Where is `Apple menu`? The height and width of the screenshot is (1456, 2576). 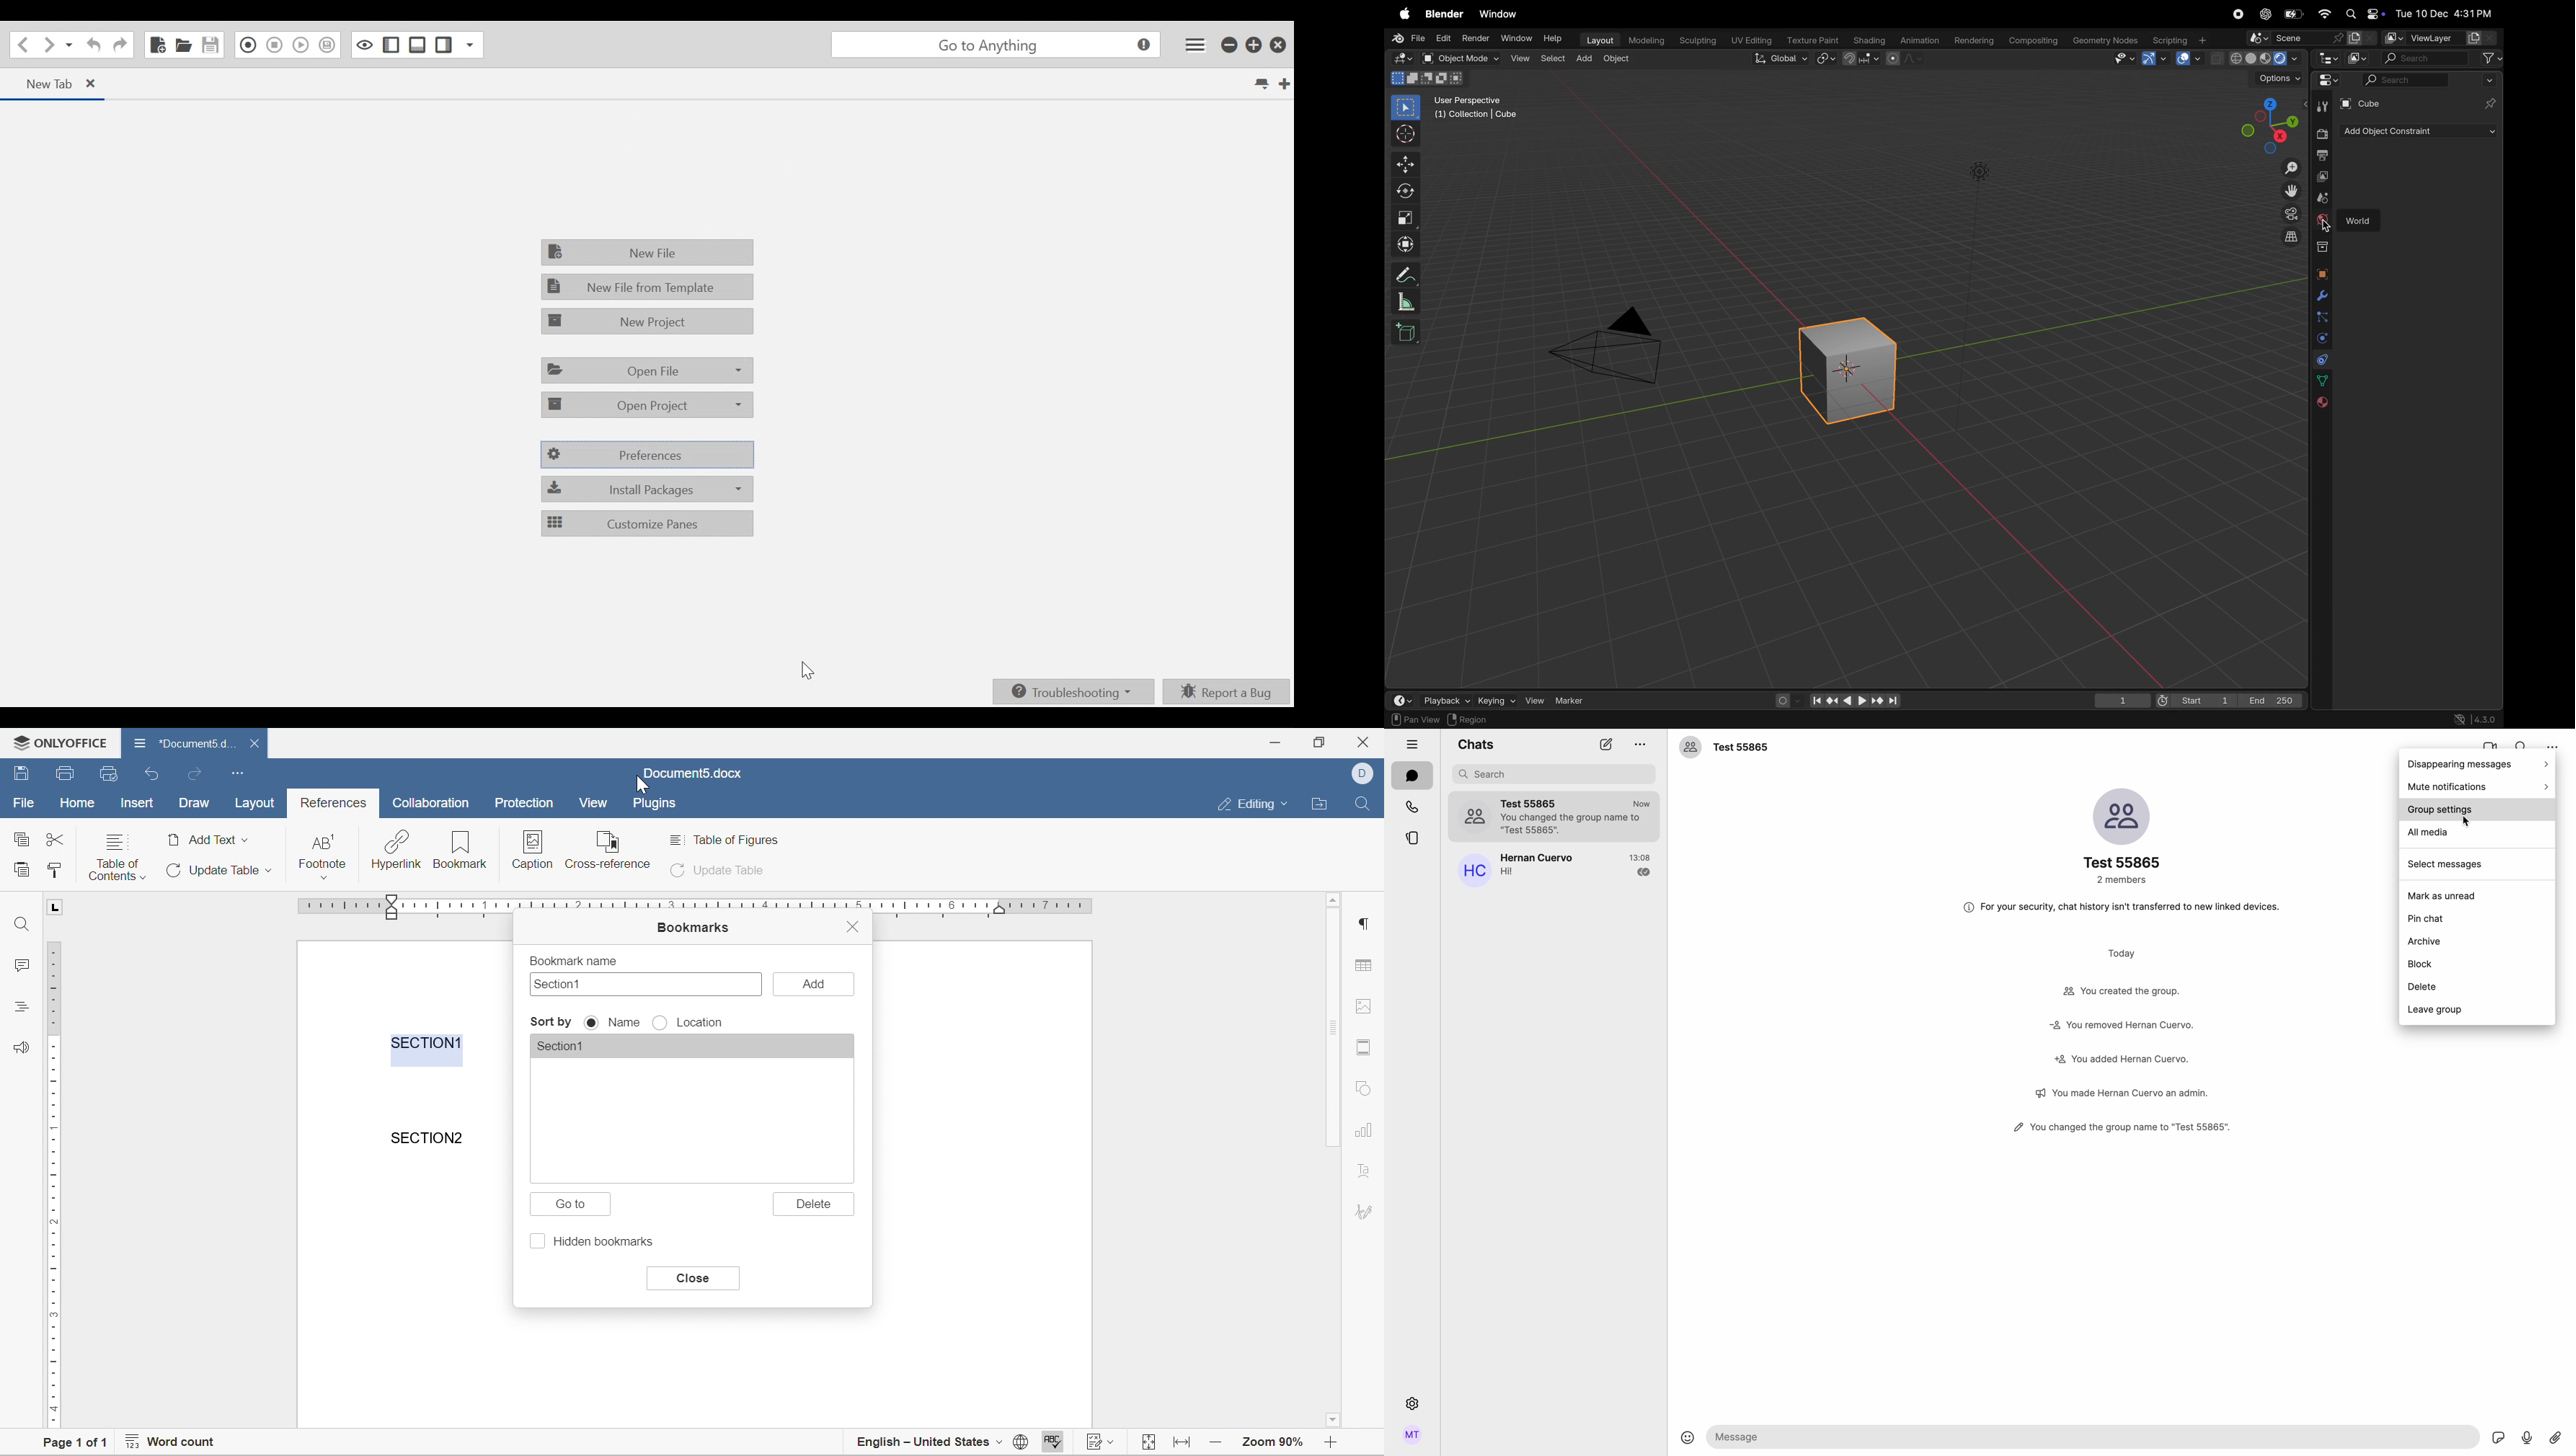
Apple menu is located at coordinates (1404, 13).